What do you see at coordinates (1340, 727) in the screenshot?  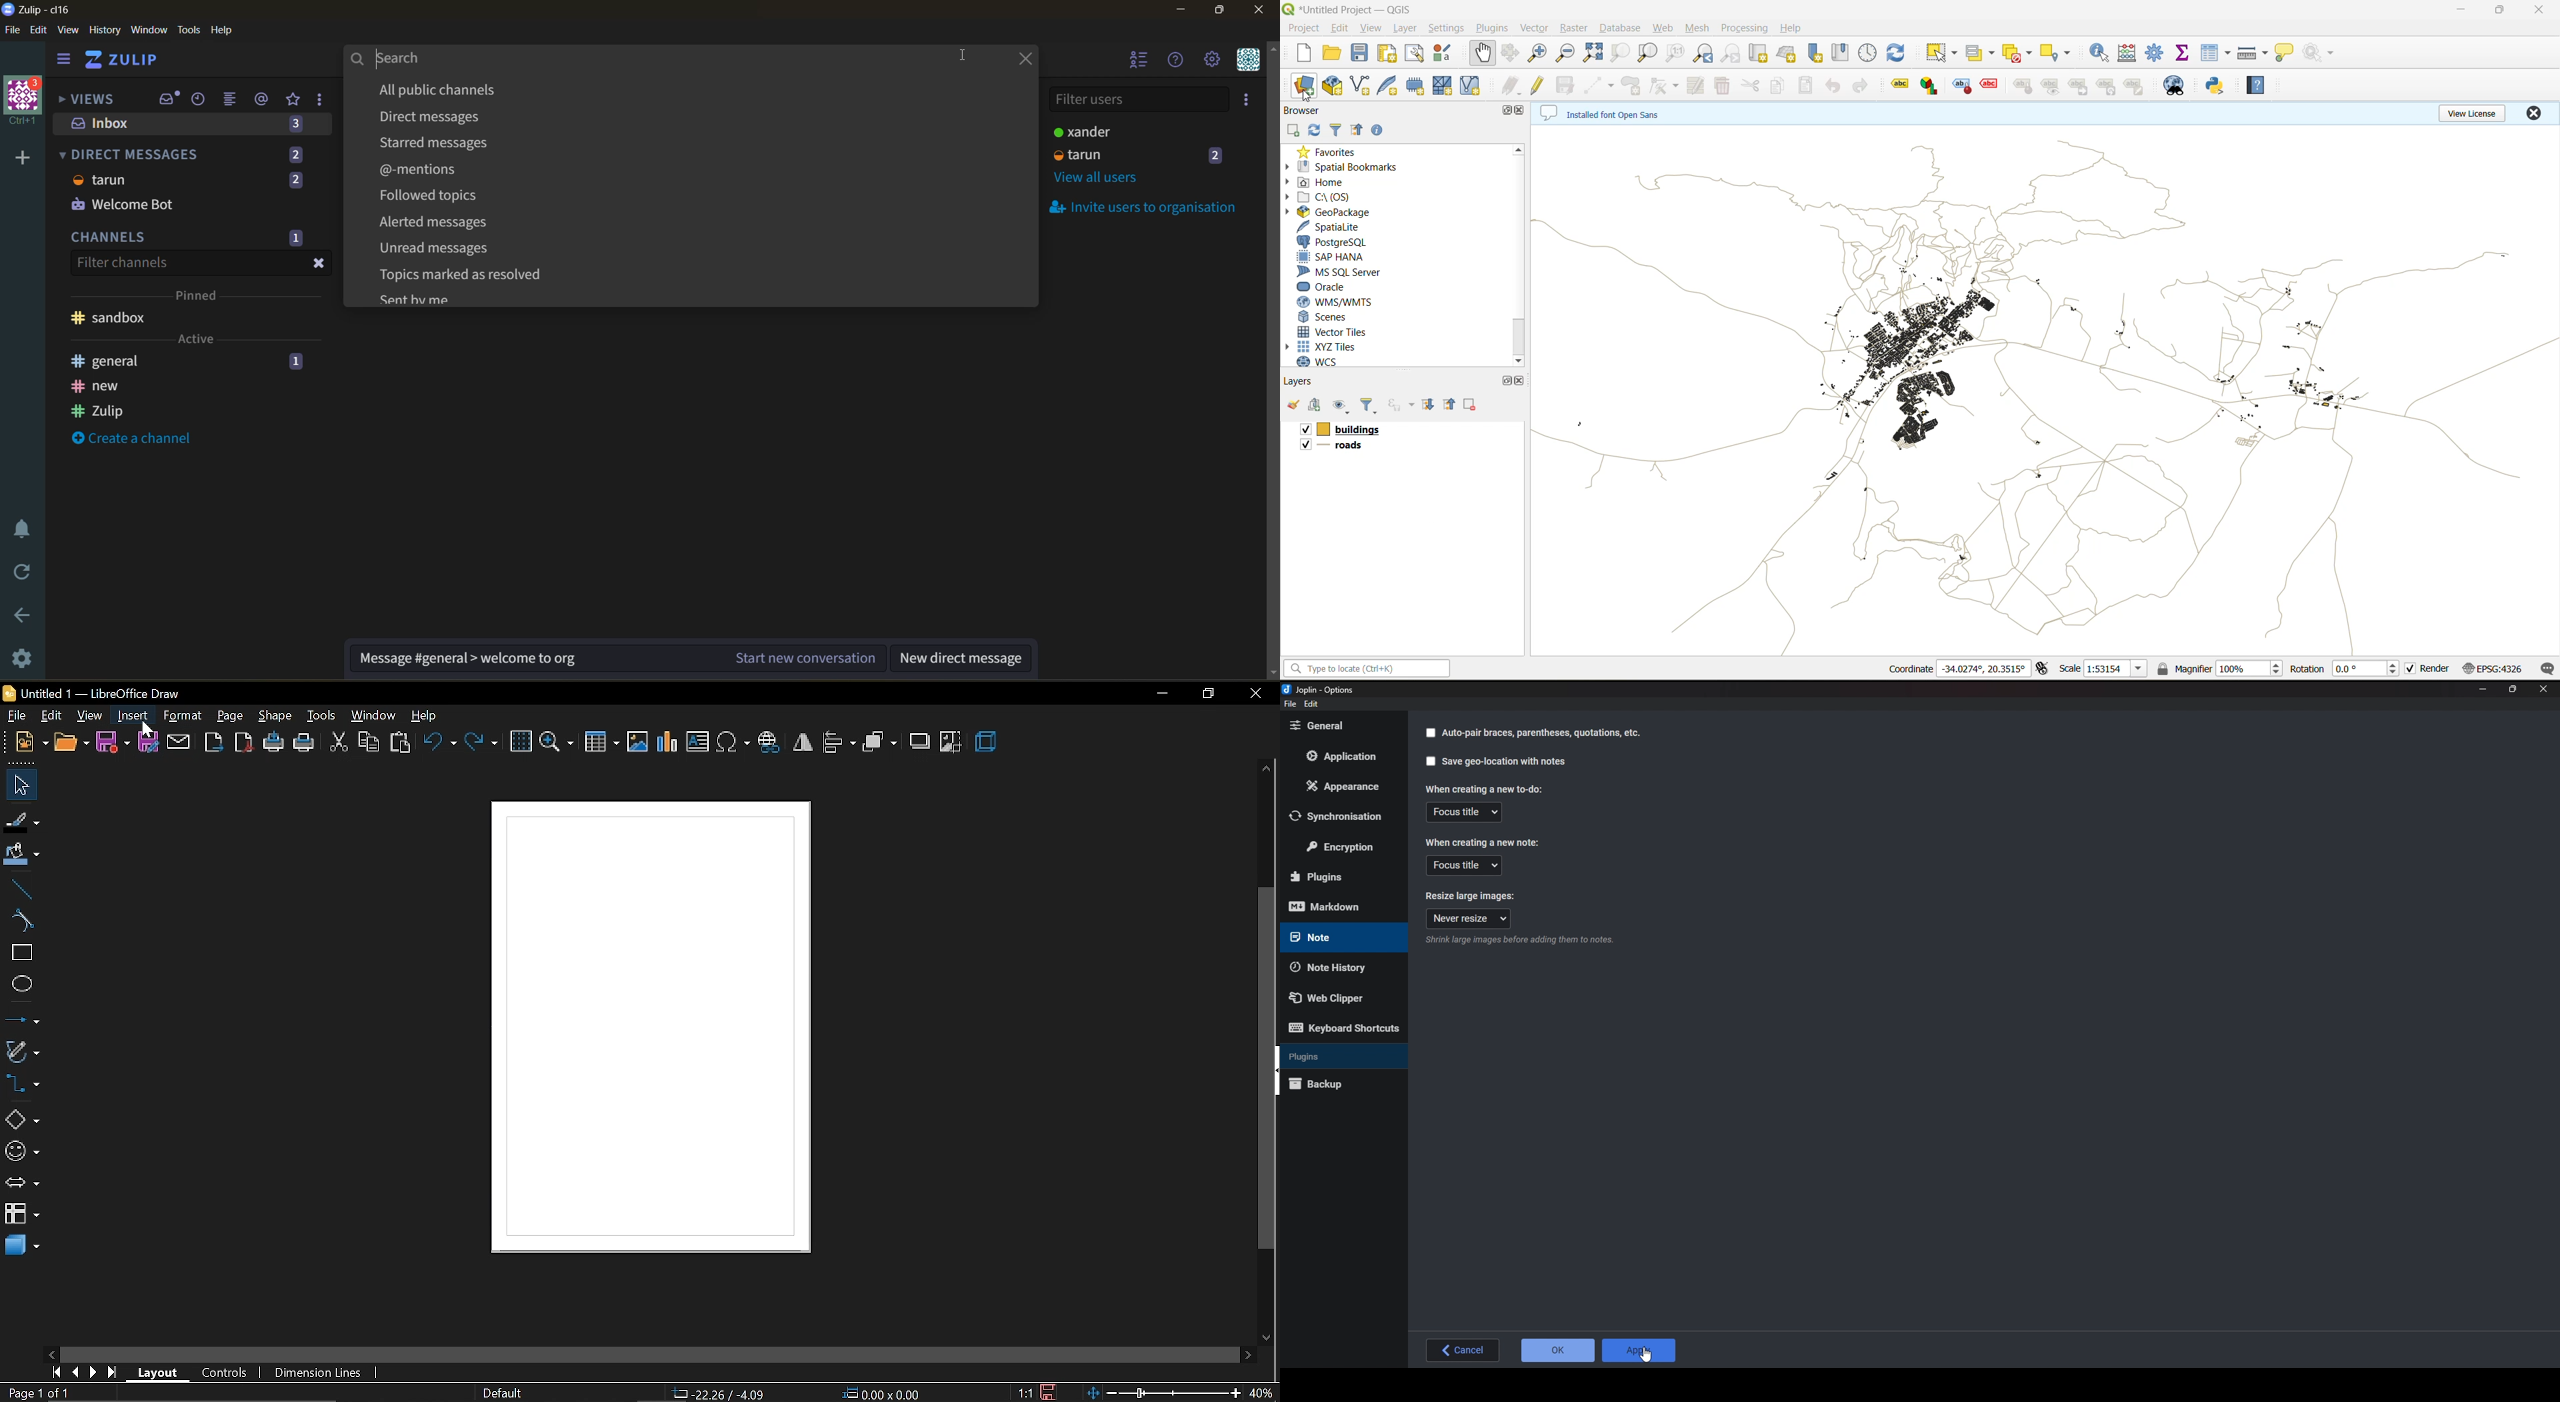 I see `General` at bounding box center [1340, 727].